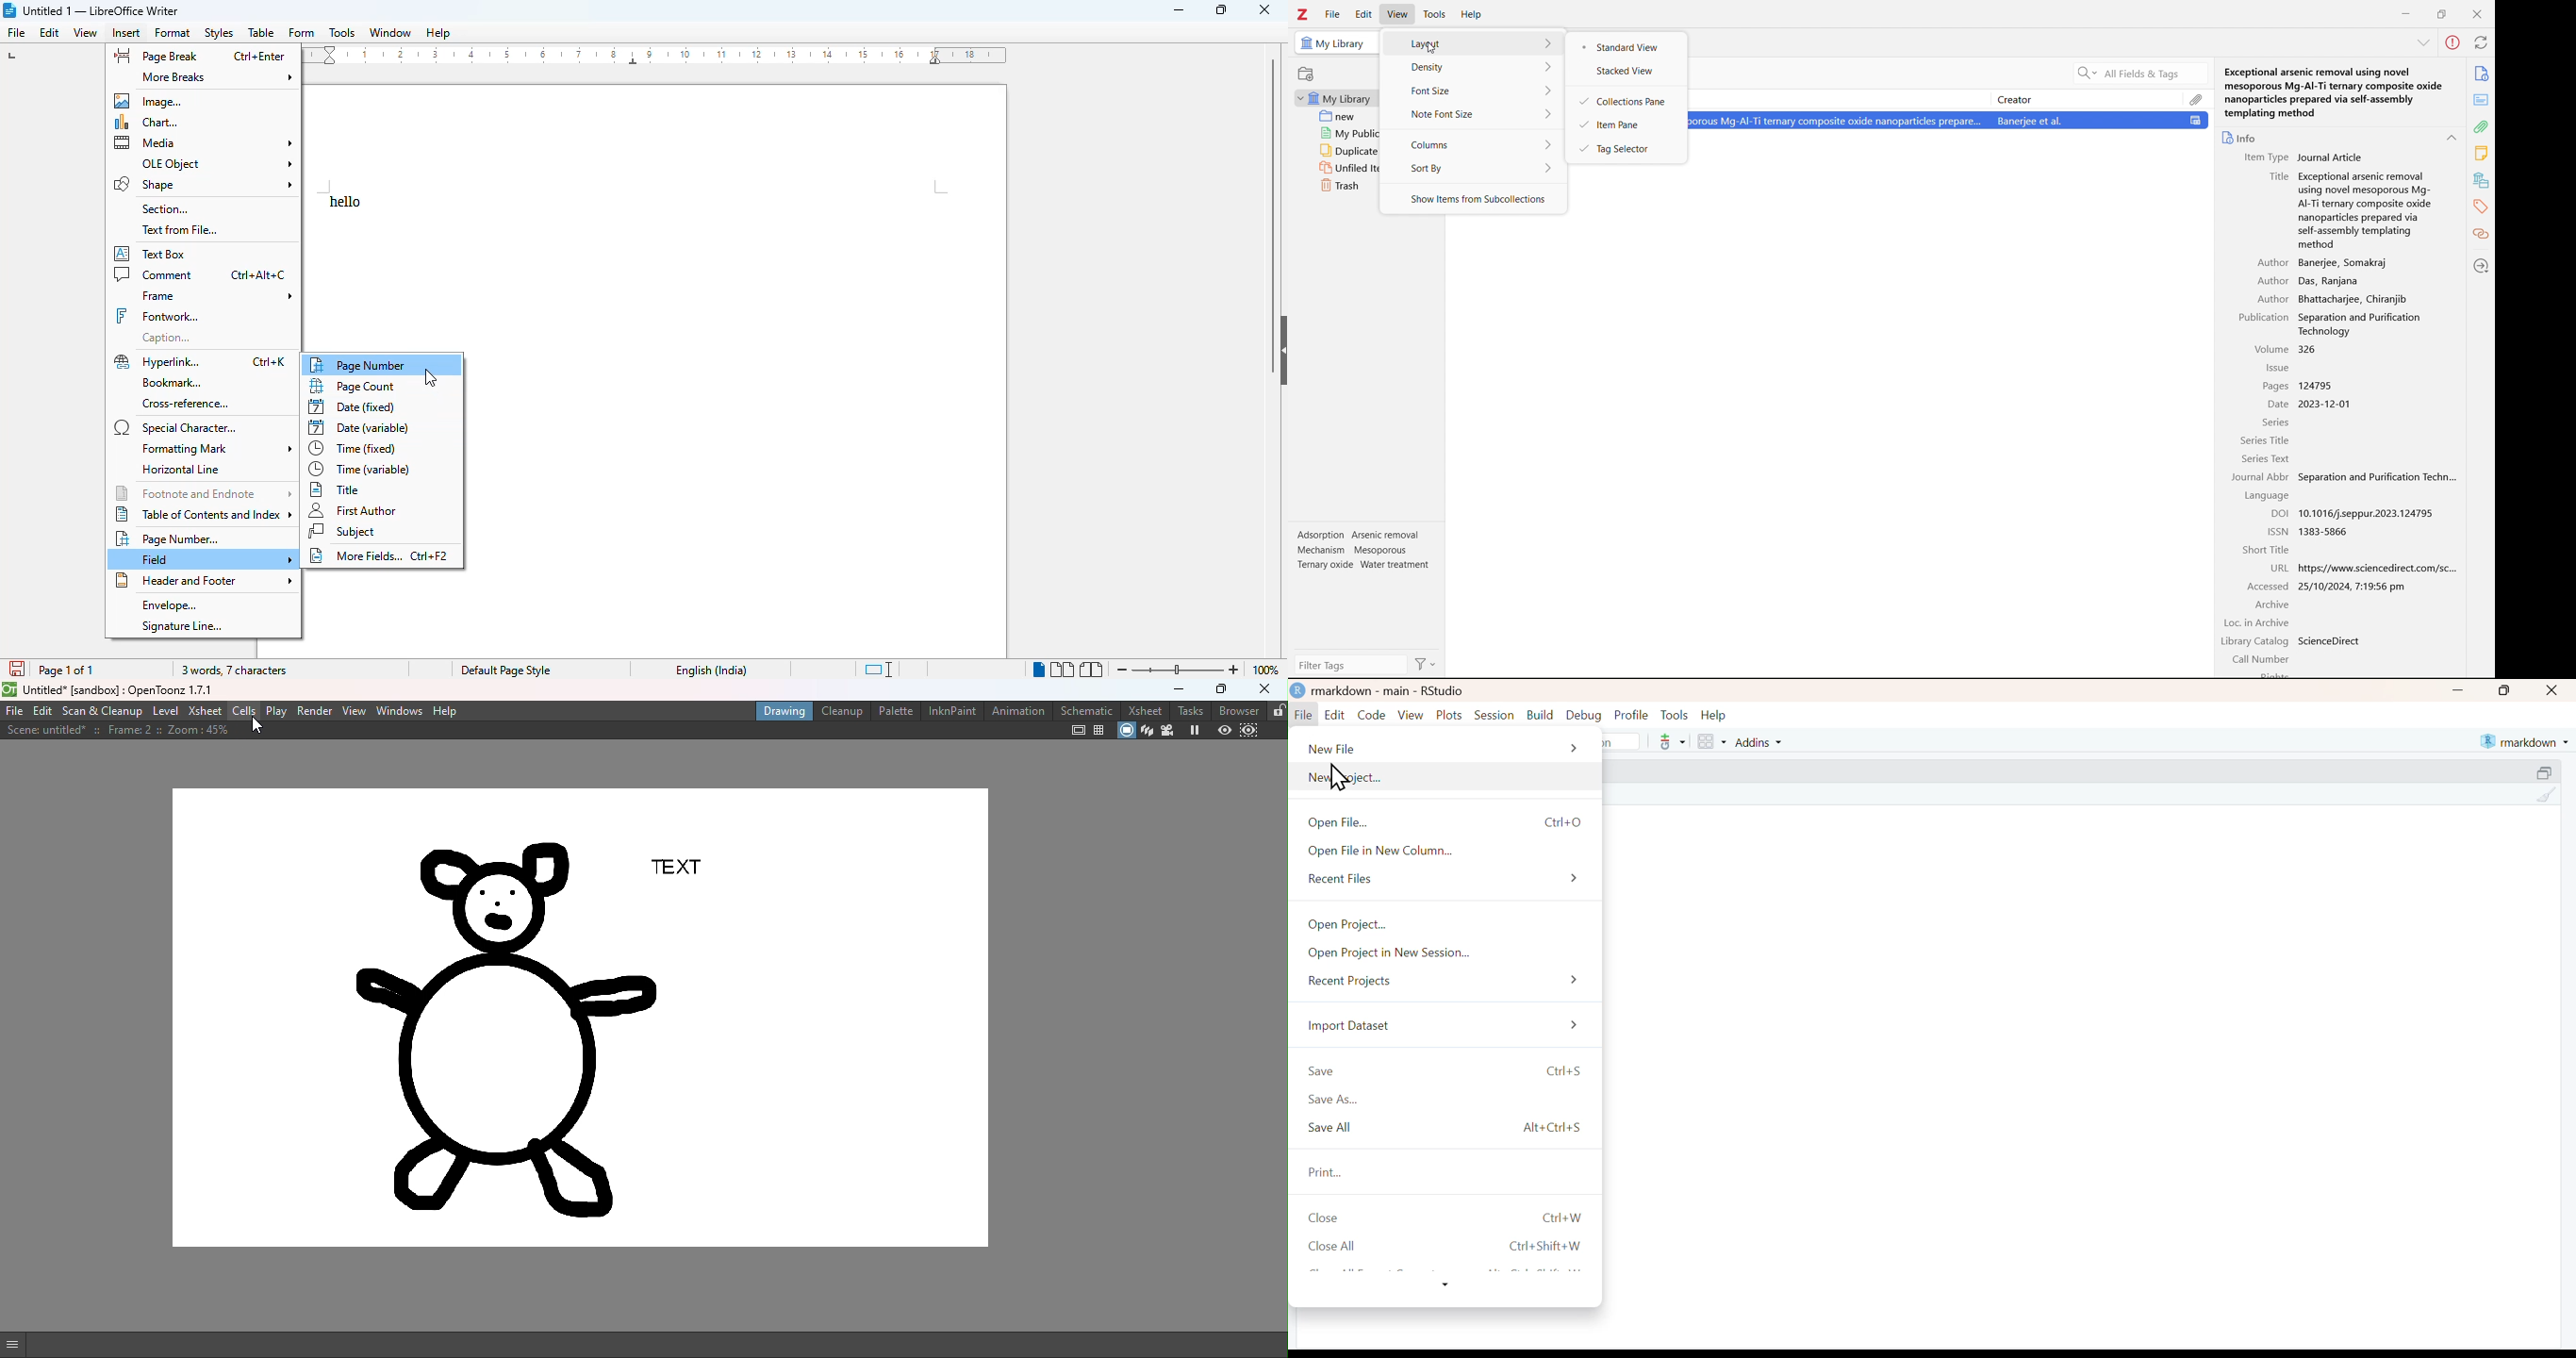 The height and width of the screenshot is (1372, 2576). I want to click on workspace panes, so click(1711, 741).